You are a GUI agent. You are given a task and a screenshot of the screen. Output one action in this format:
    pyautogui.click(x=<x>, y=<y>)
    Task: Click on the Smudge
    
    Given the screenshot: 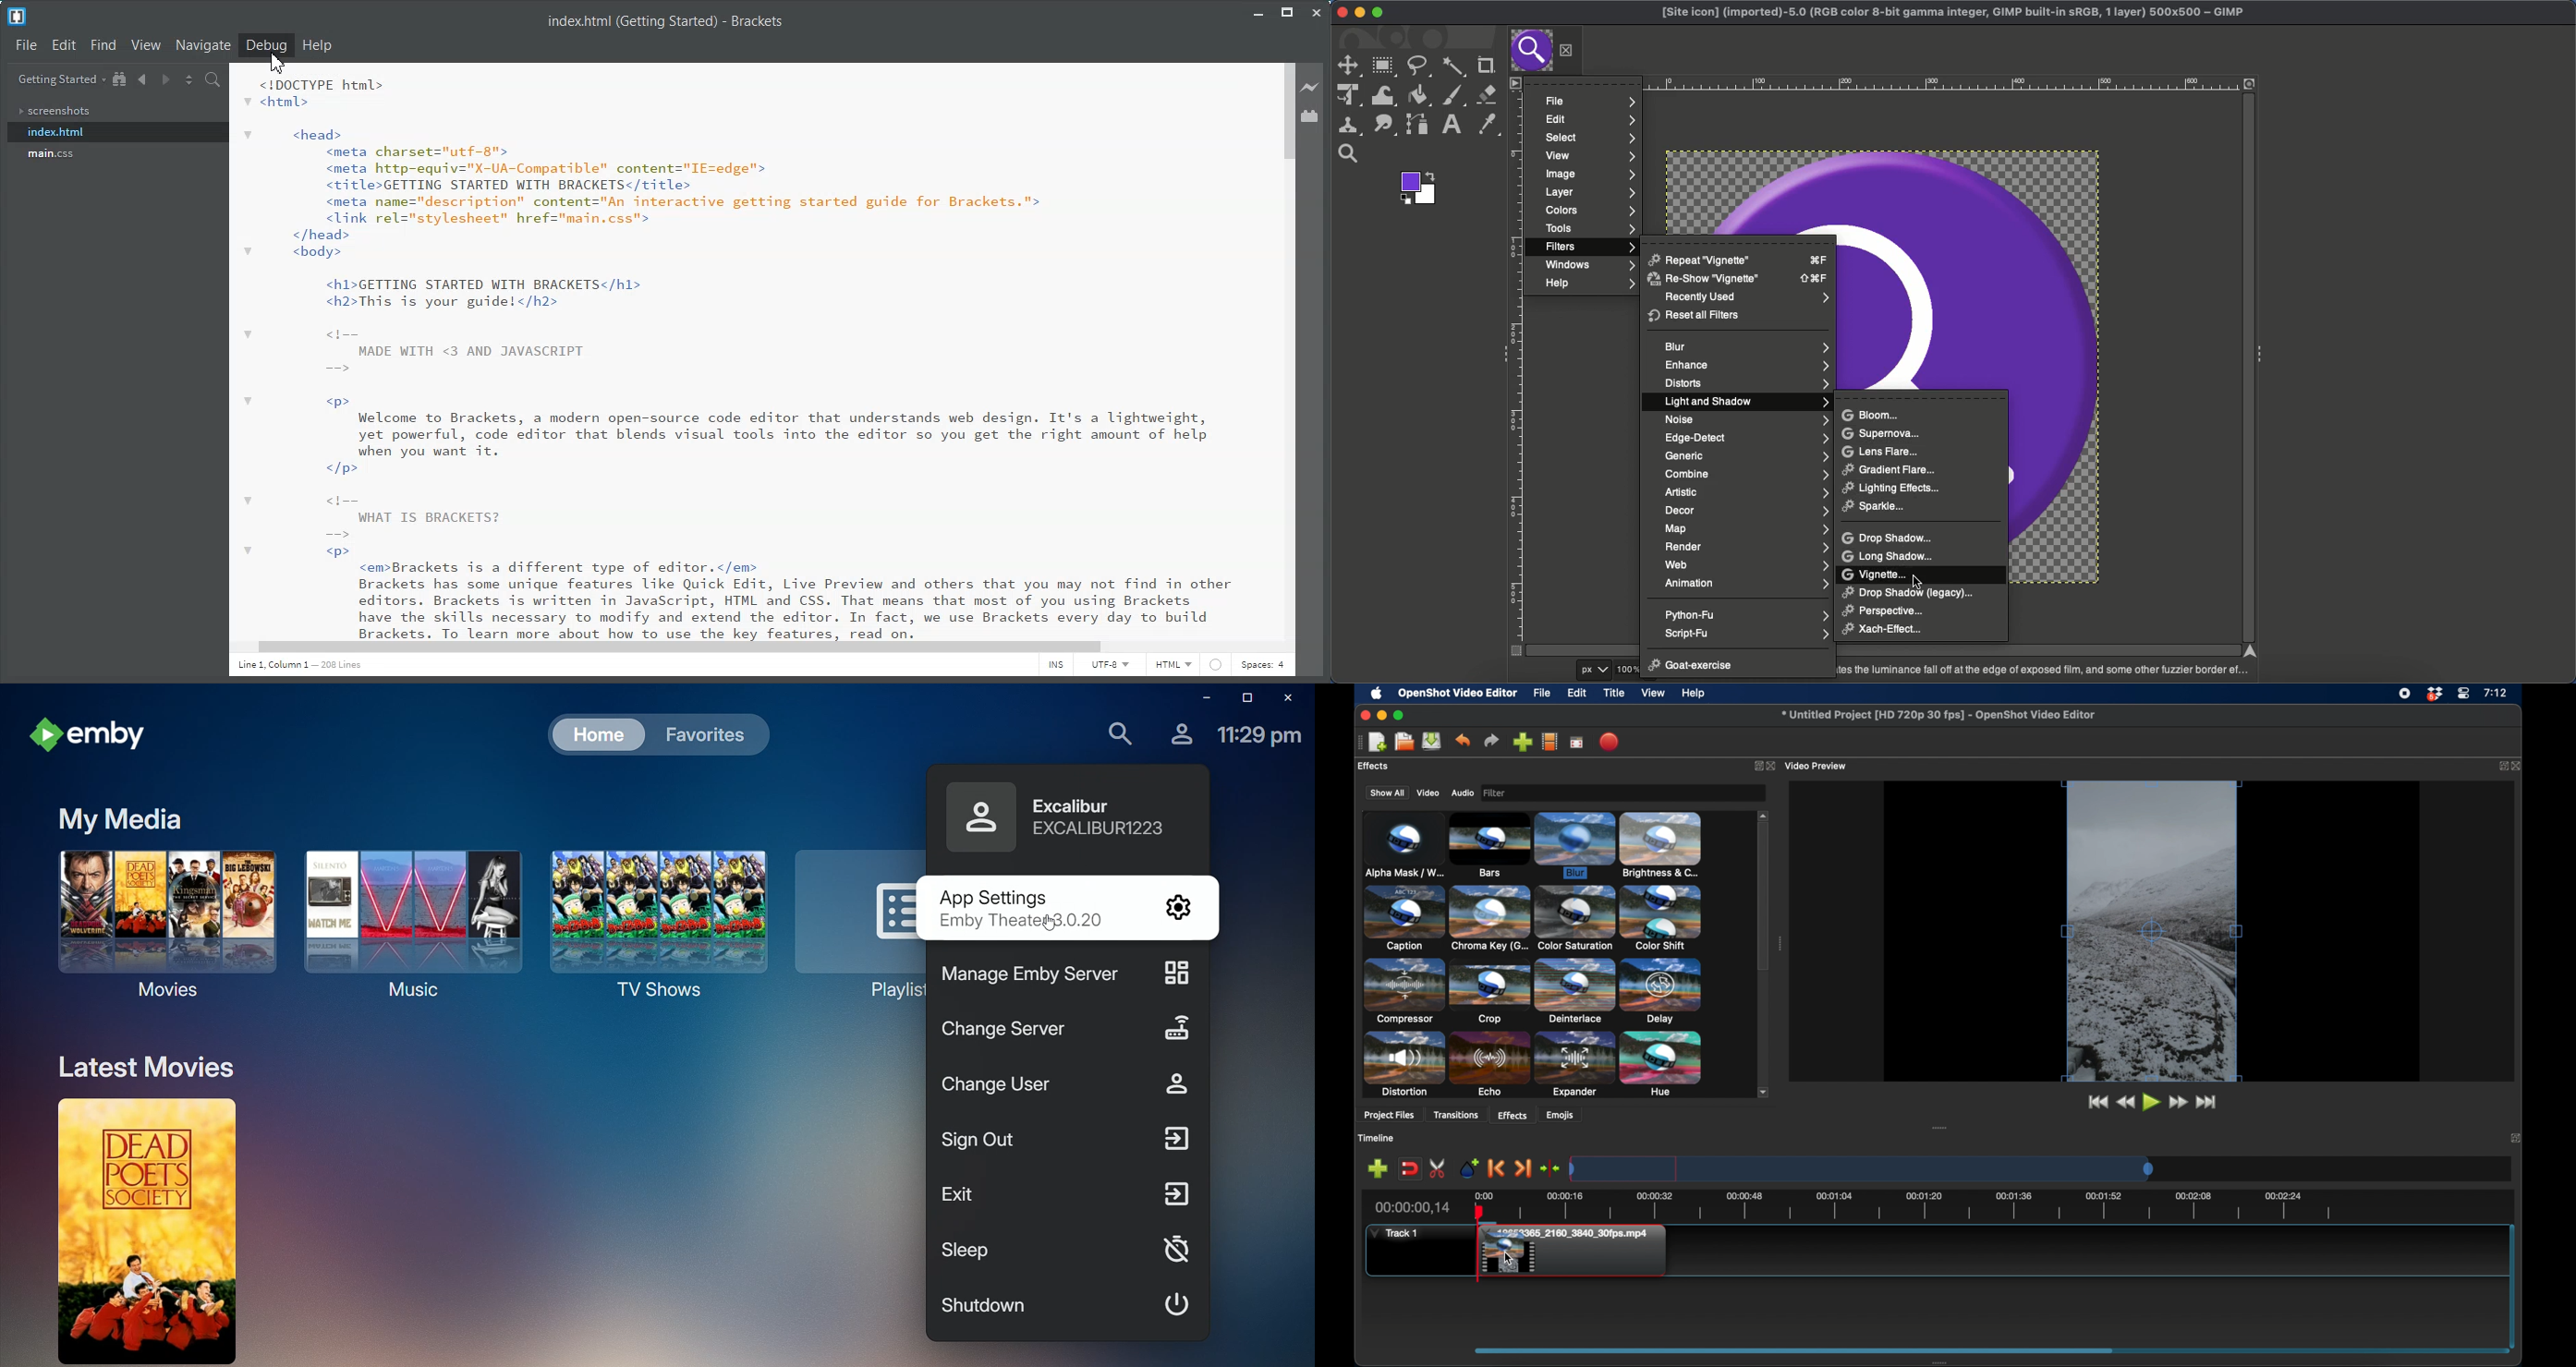 What is the action you would take?
    pyautogui.click(x=1385, y=125)
    